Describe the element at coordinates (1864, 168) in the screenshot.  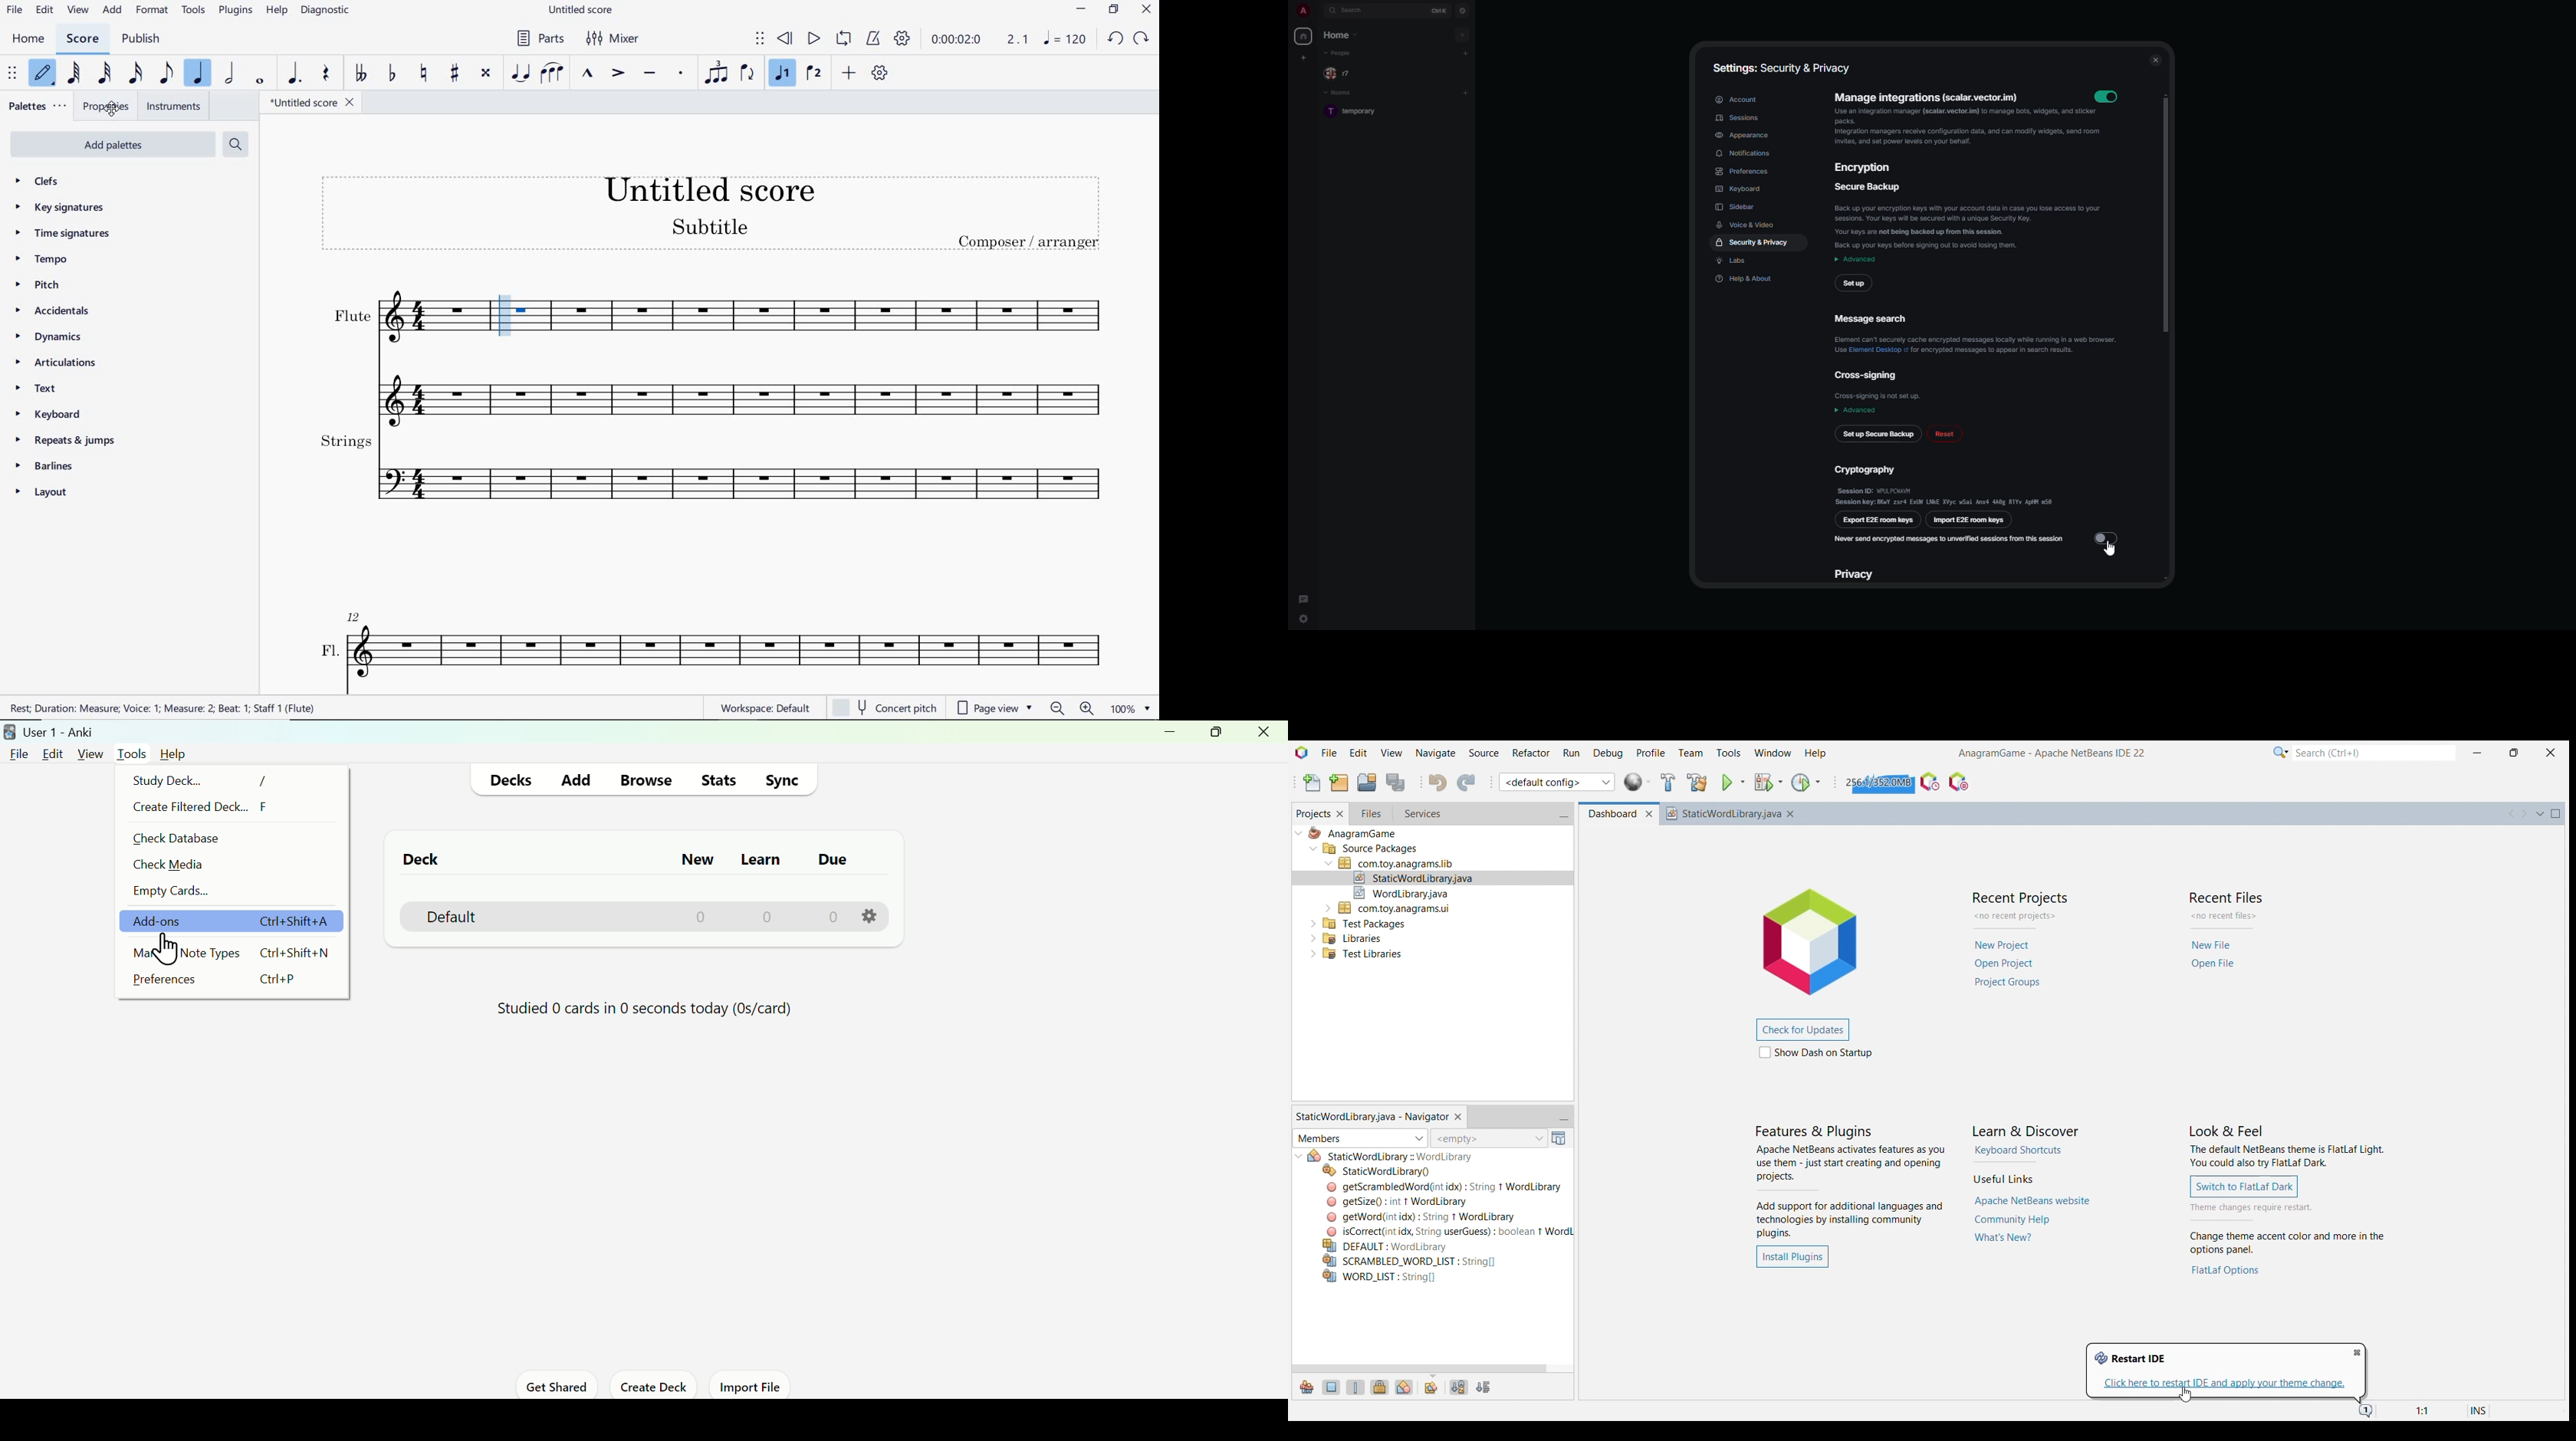
I see `encryption` at that location.